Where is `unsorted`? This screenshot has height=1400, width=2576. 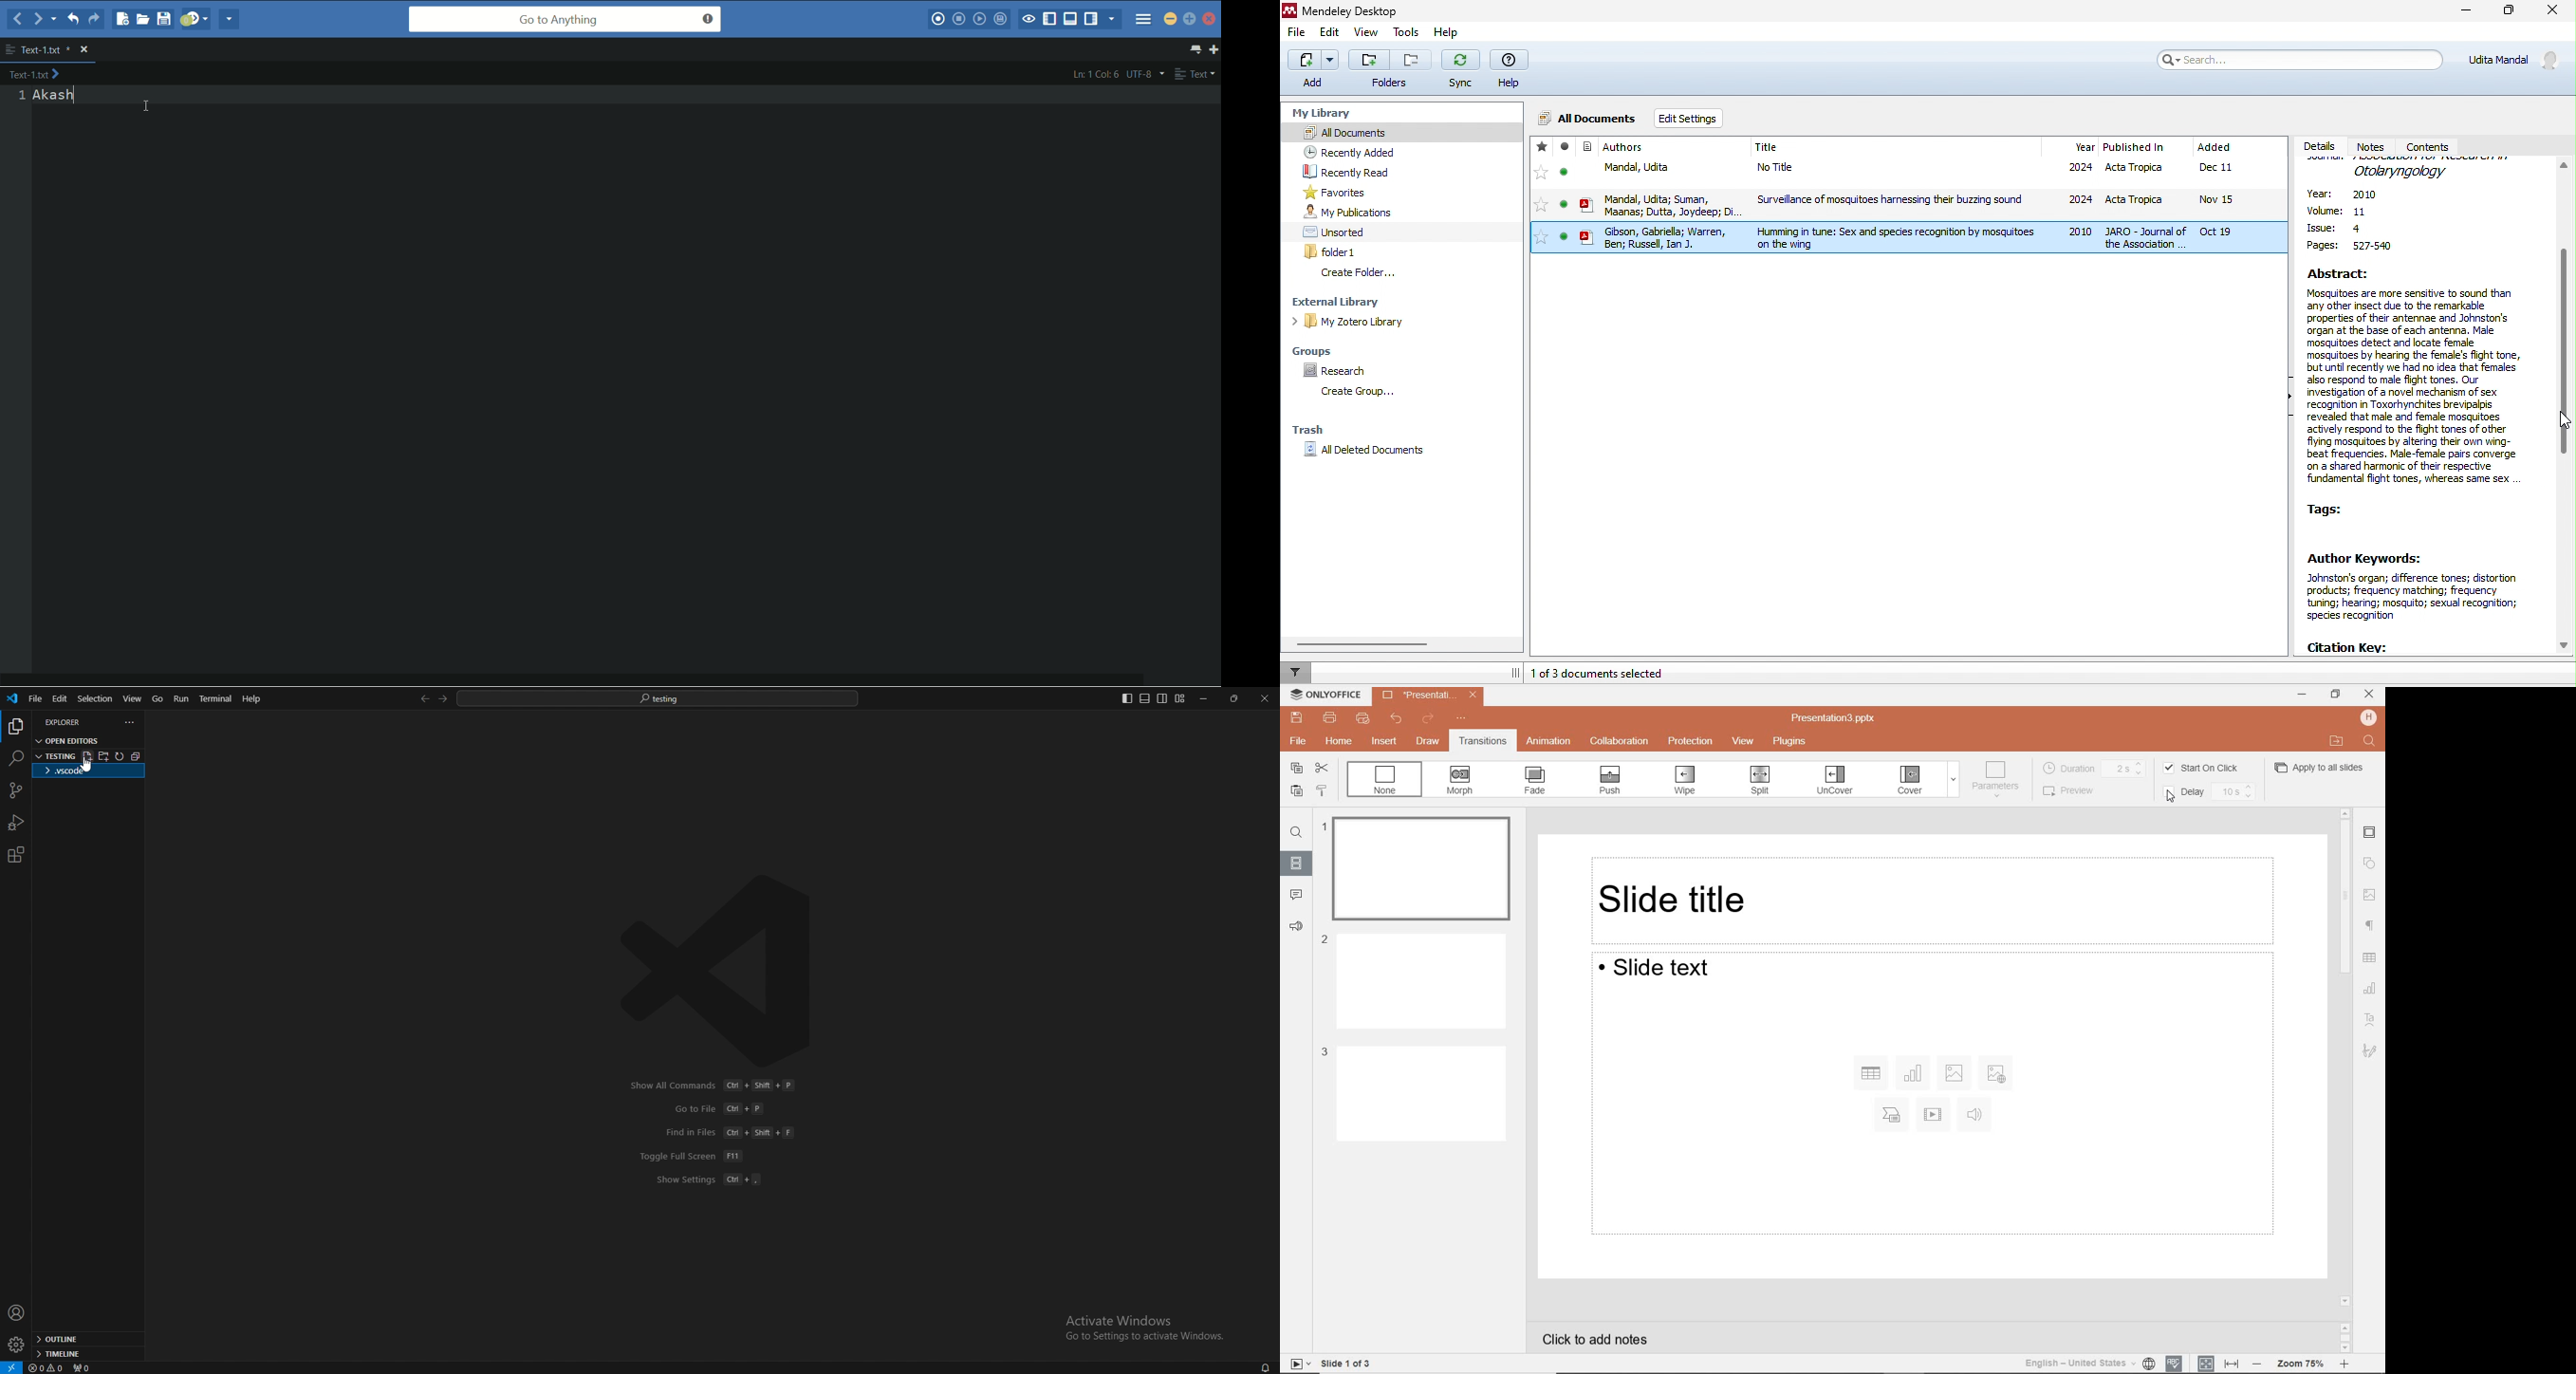 unsorted is located at coordinates (1337, 232).